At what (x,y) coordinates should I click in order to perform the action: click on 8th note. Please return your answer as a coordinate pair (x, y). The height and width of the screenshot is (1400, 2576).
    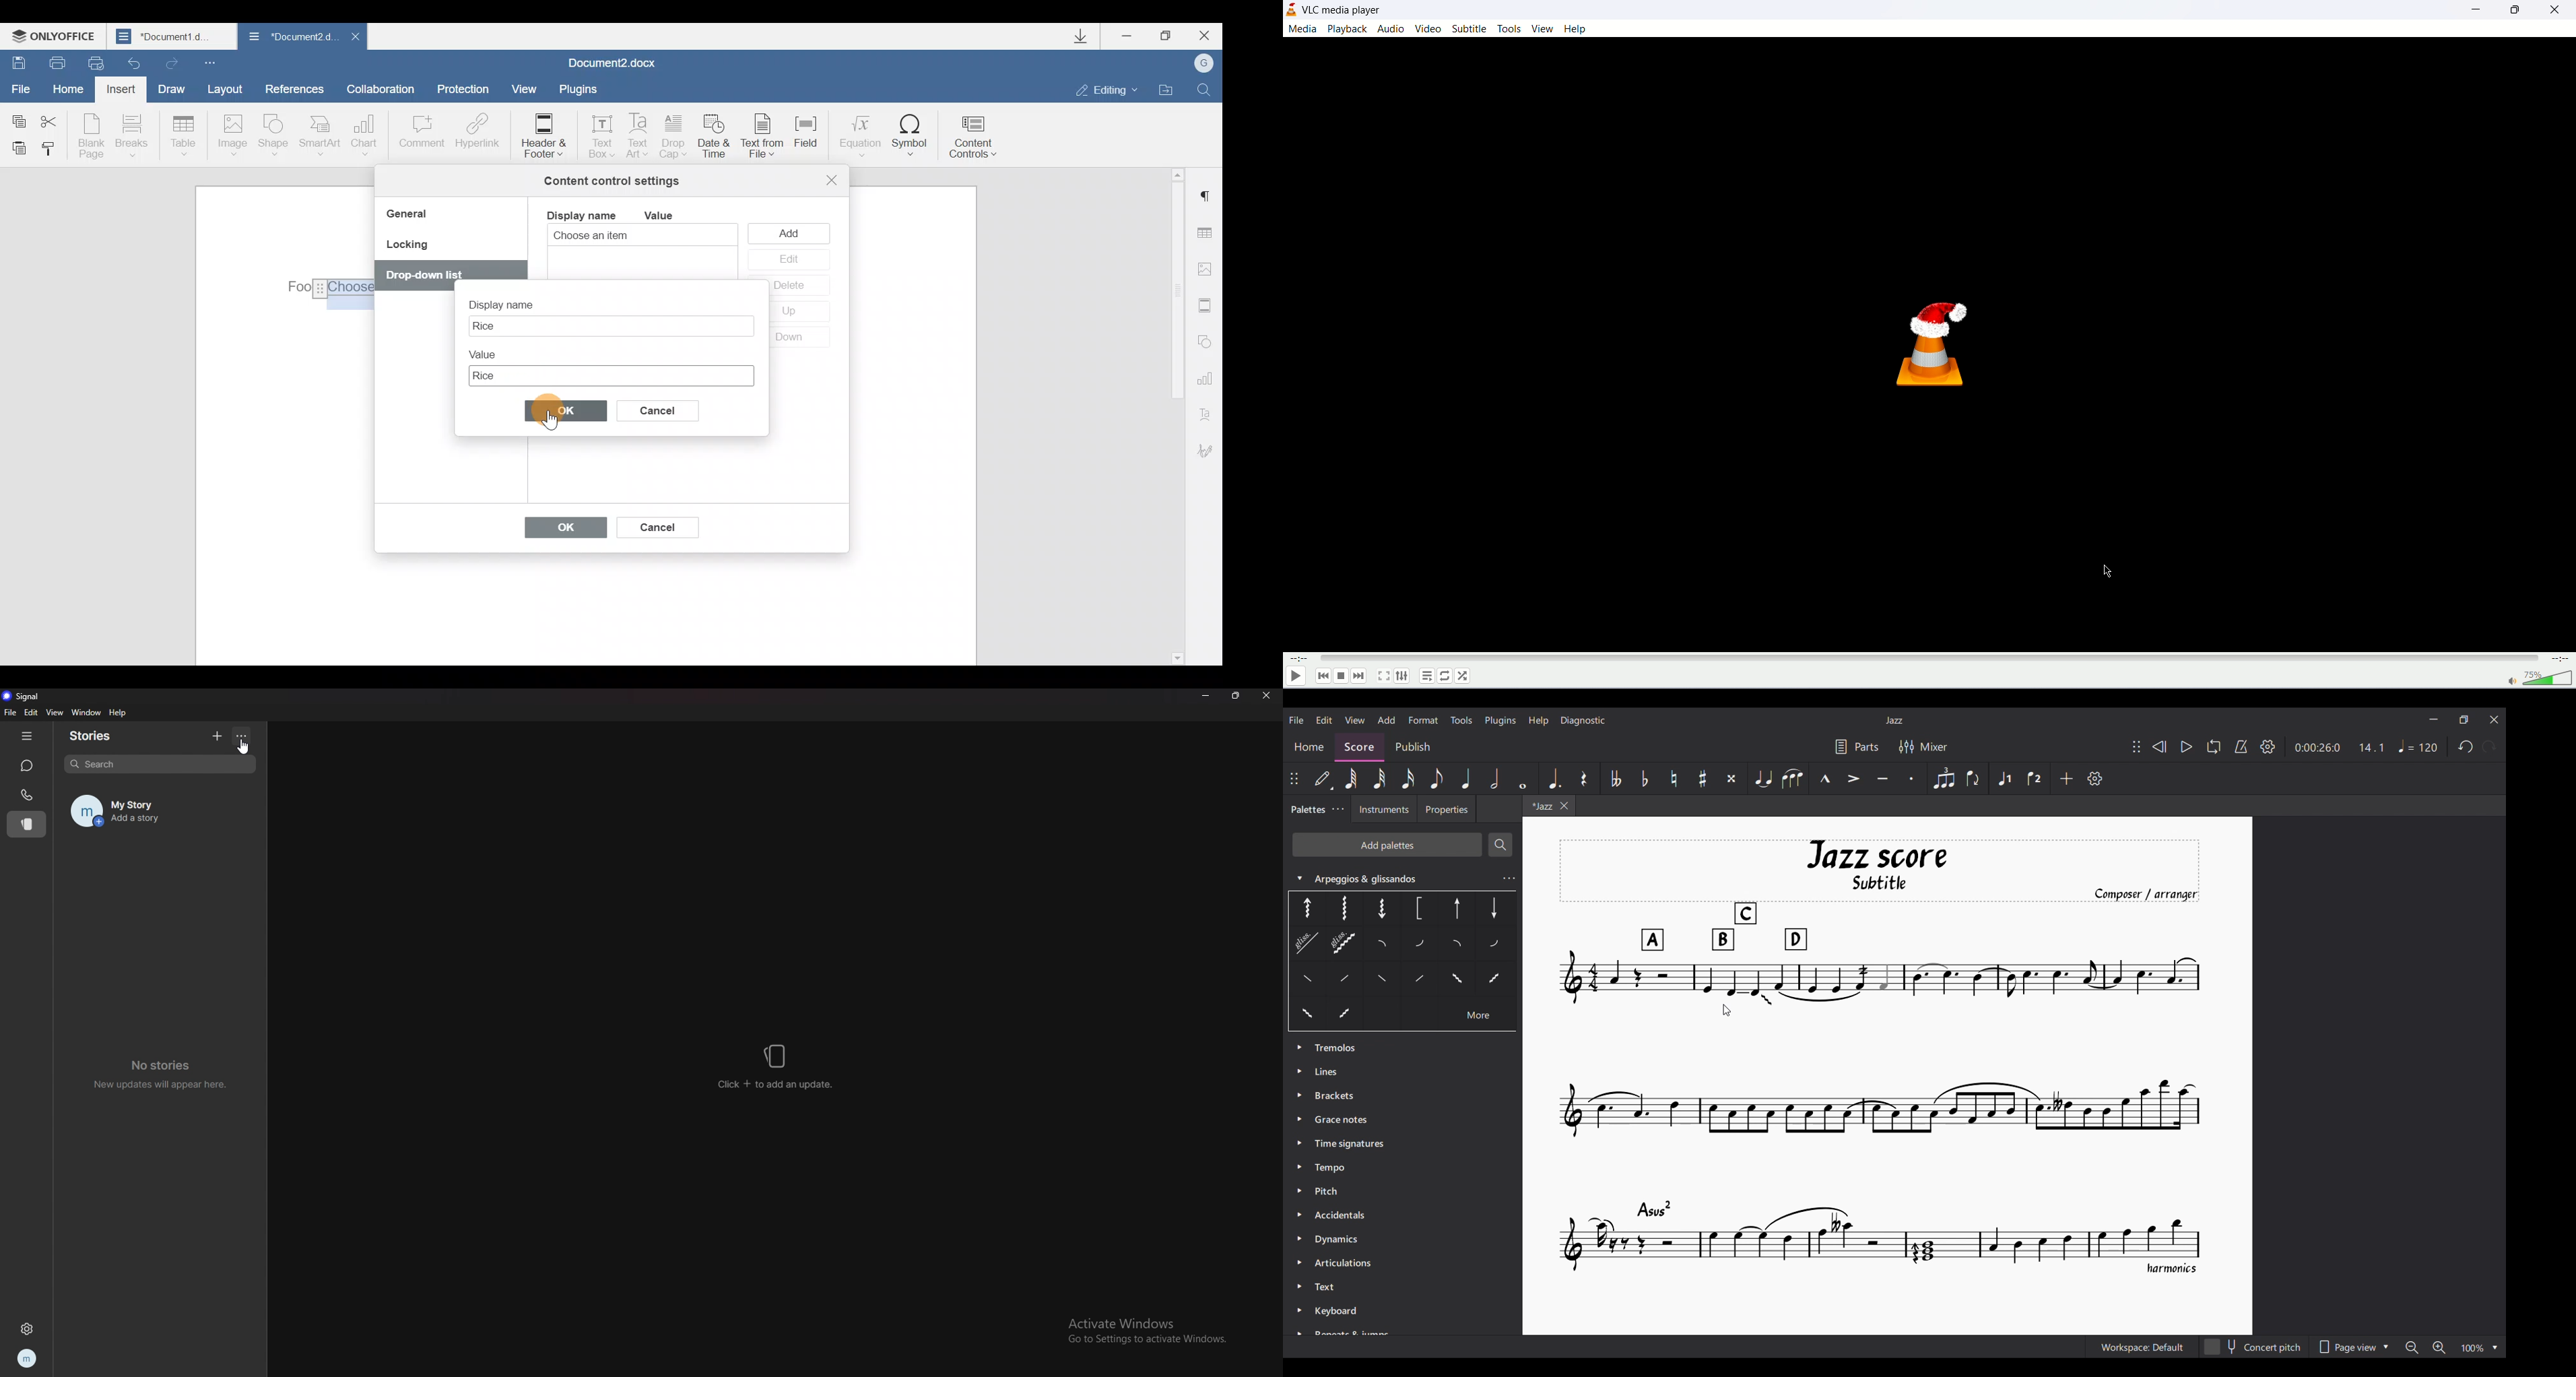
    Looking at the image, I should click on (1438, 778).